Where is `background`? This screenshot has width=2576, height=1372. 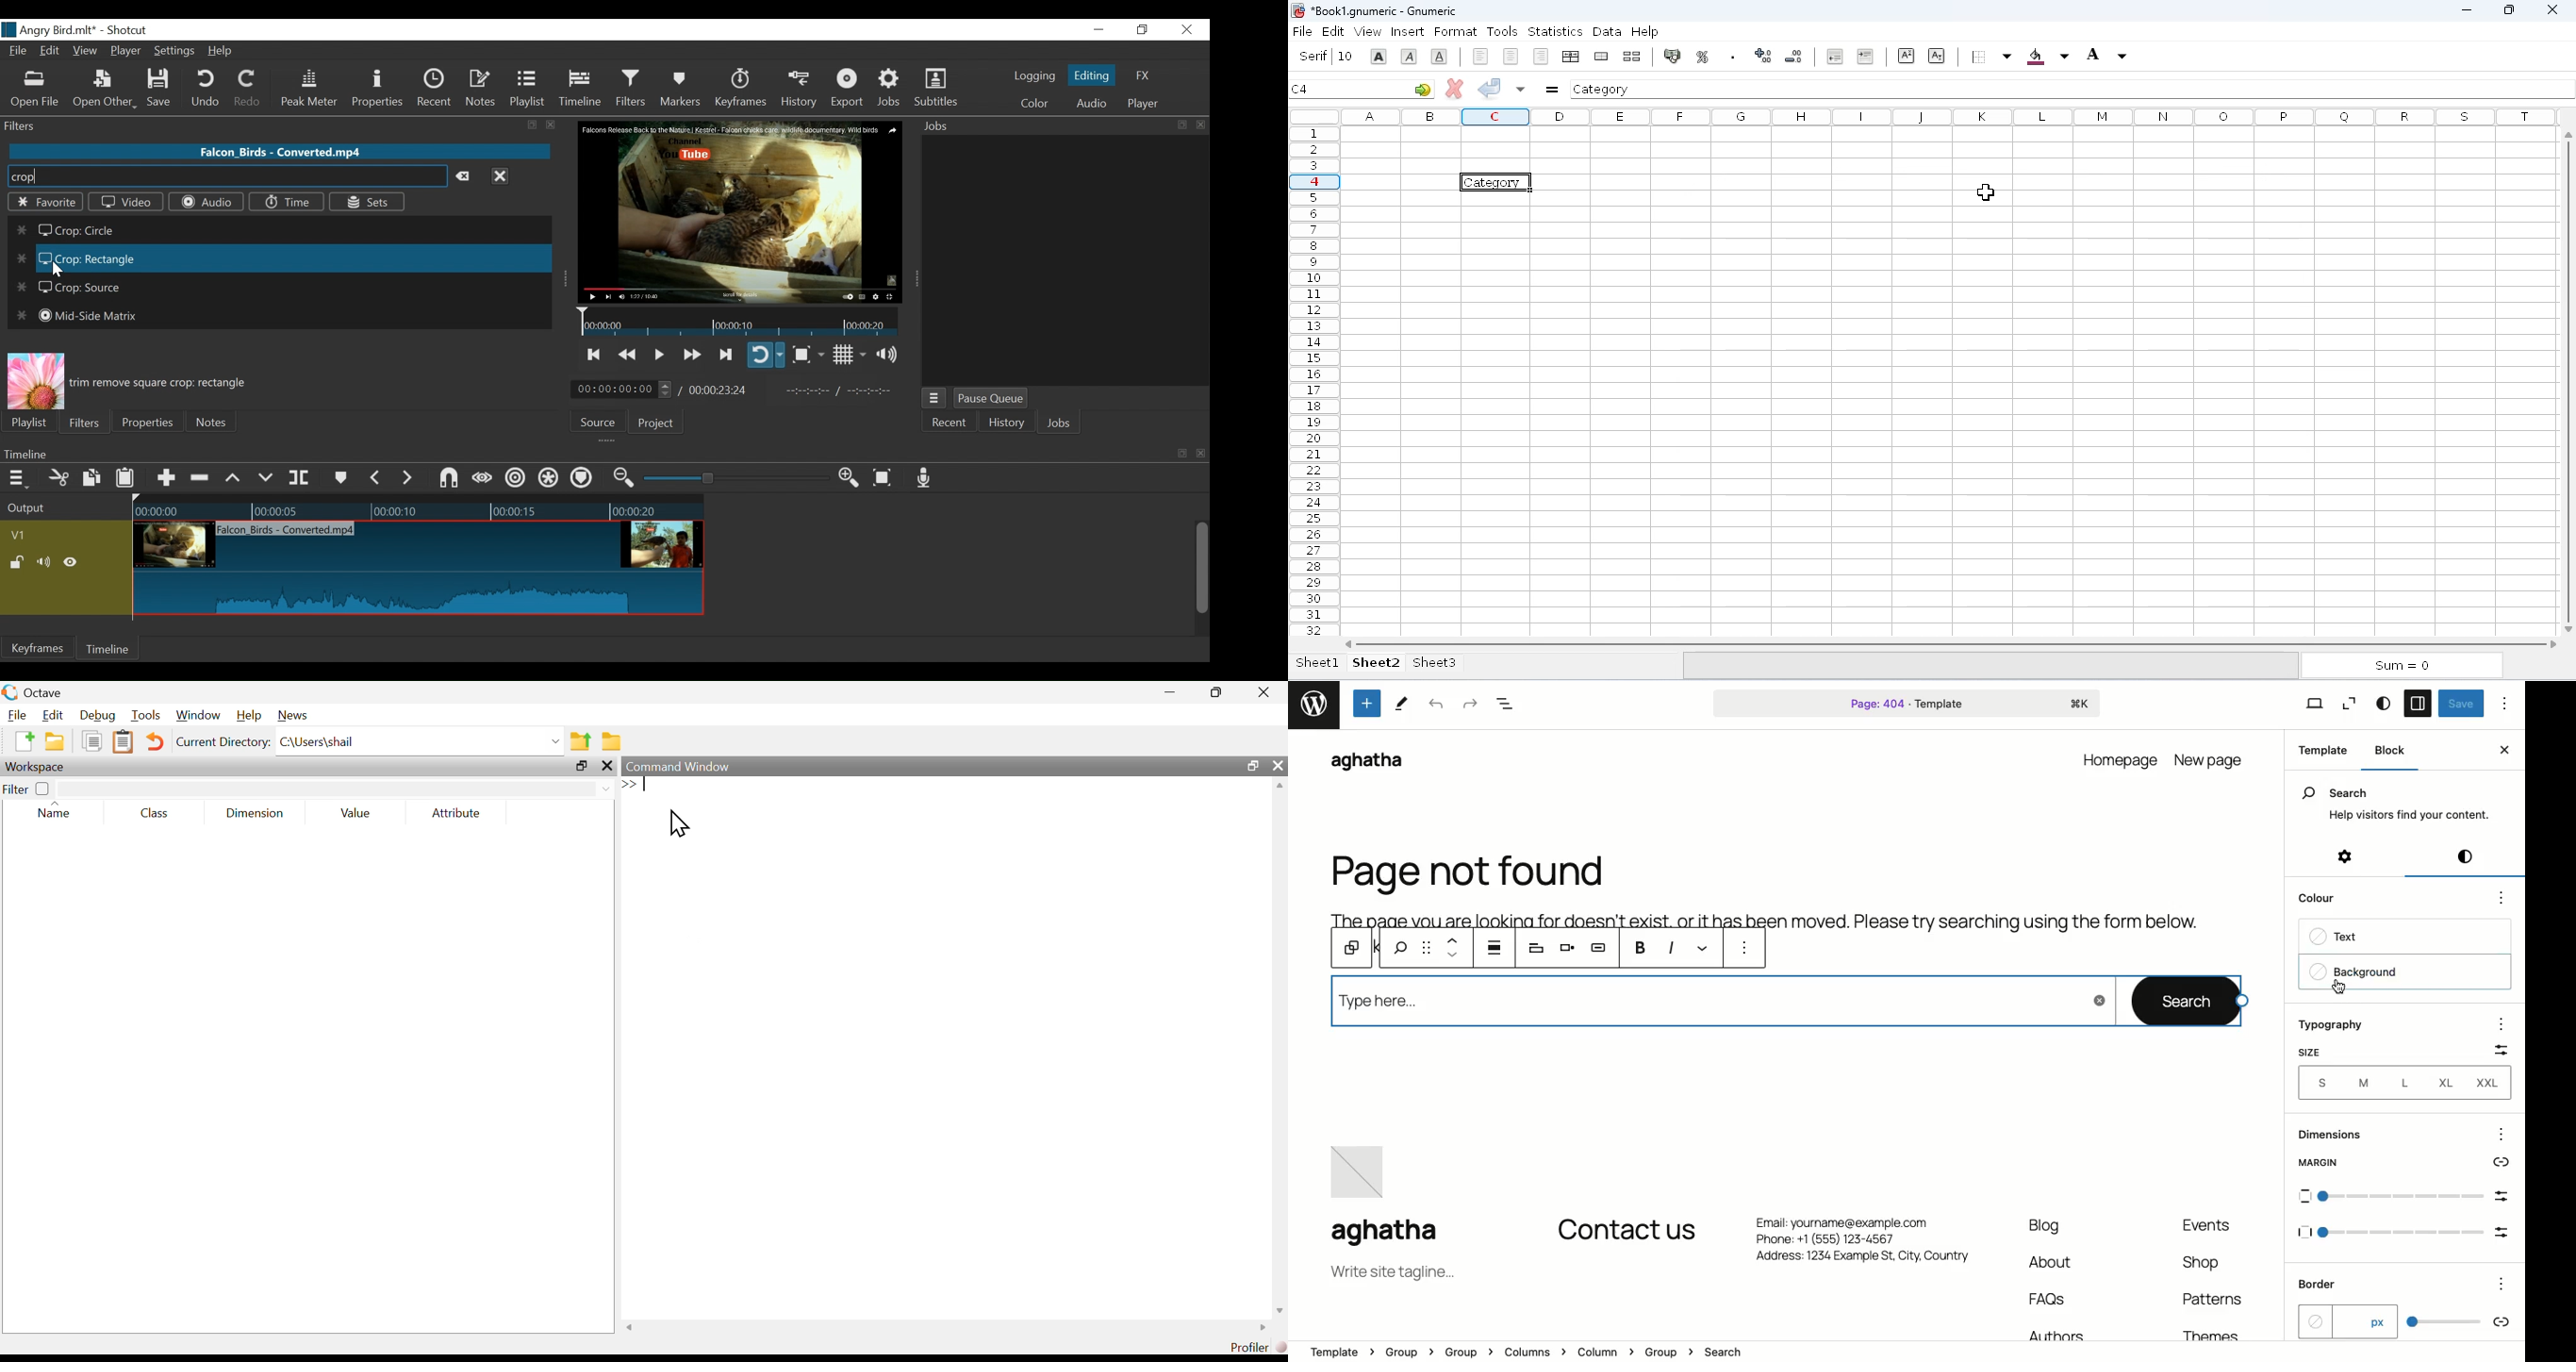 background is located at coordinates (2086, 57).